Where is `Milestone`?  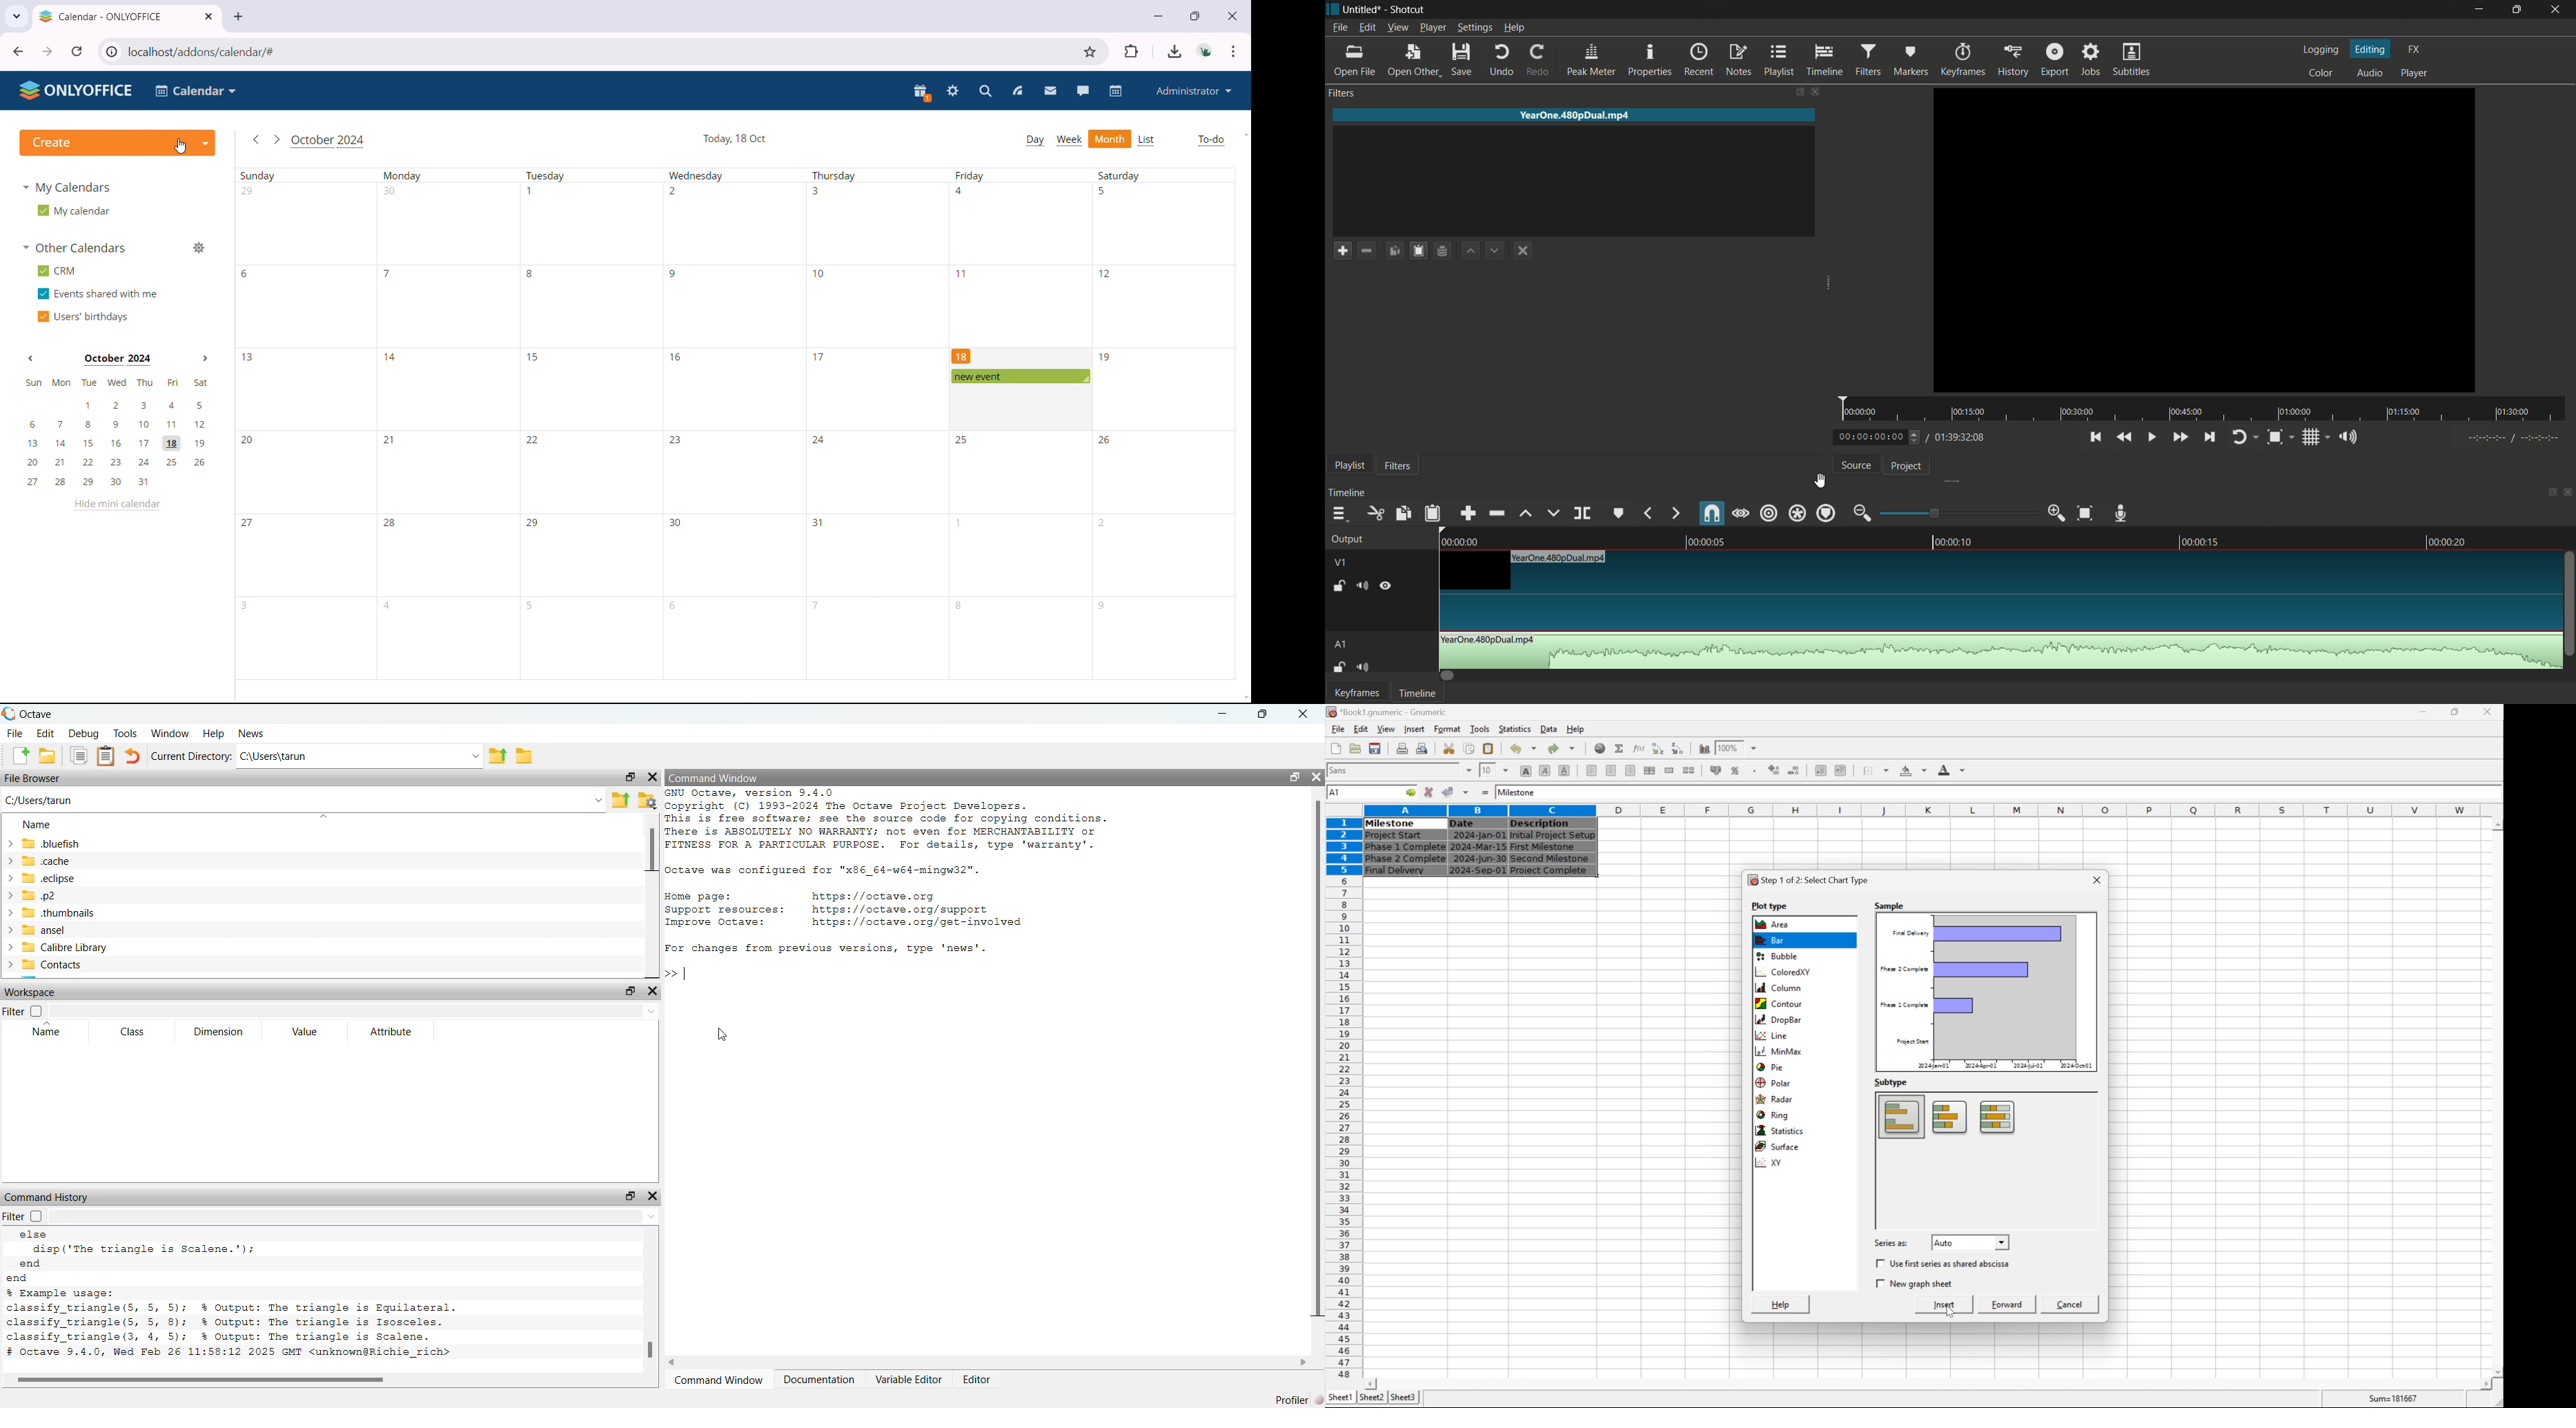 Milestone is located at coordinates (1517, 791).